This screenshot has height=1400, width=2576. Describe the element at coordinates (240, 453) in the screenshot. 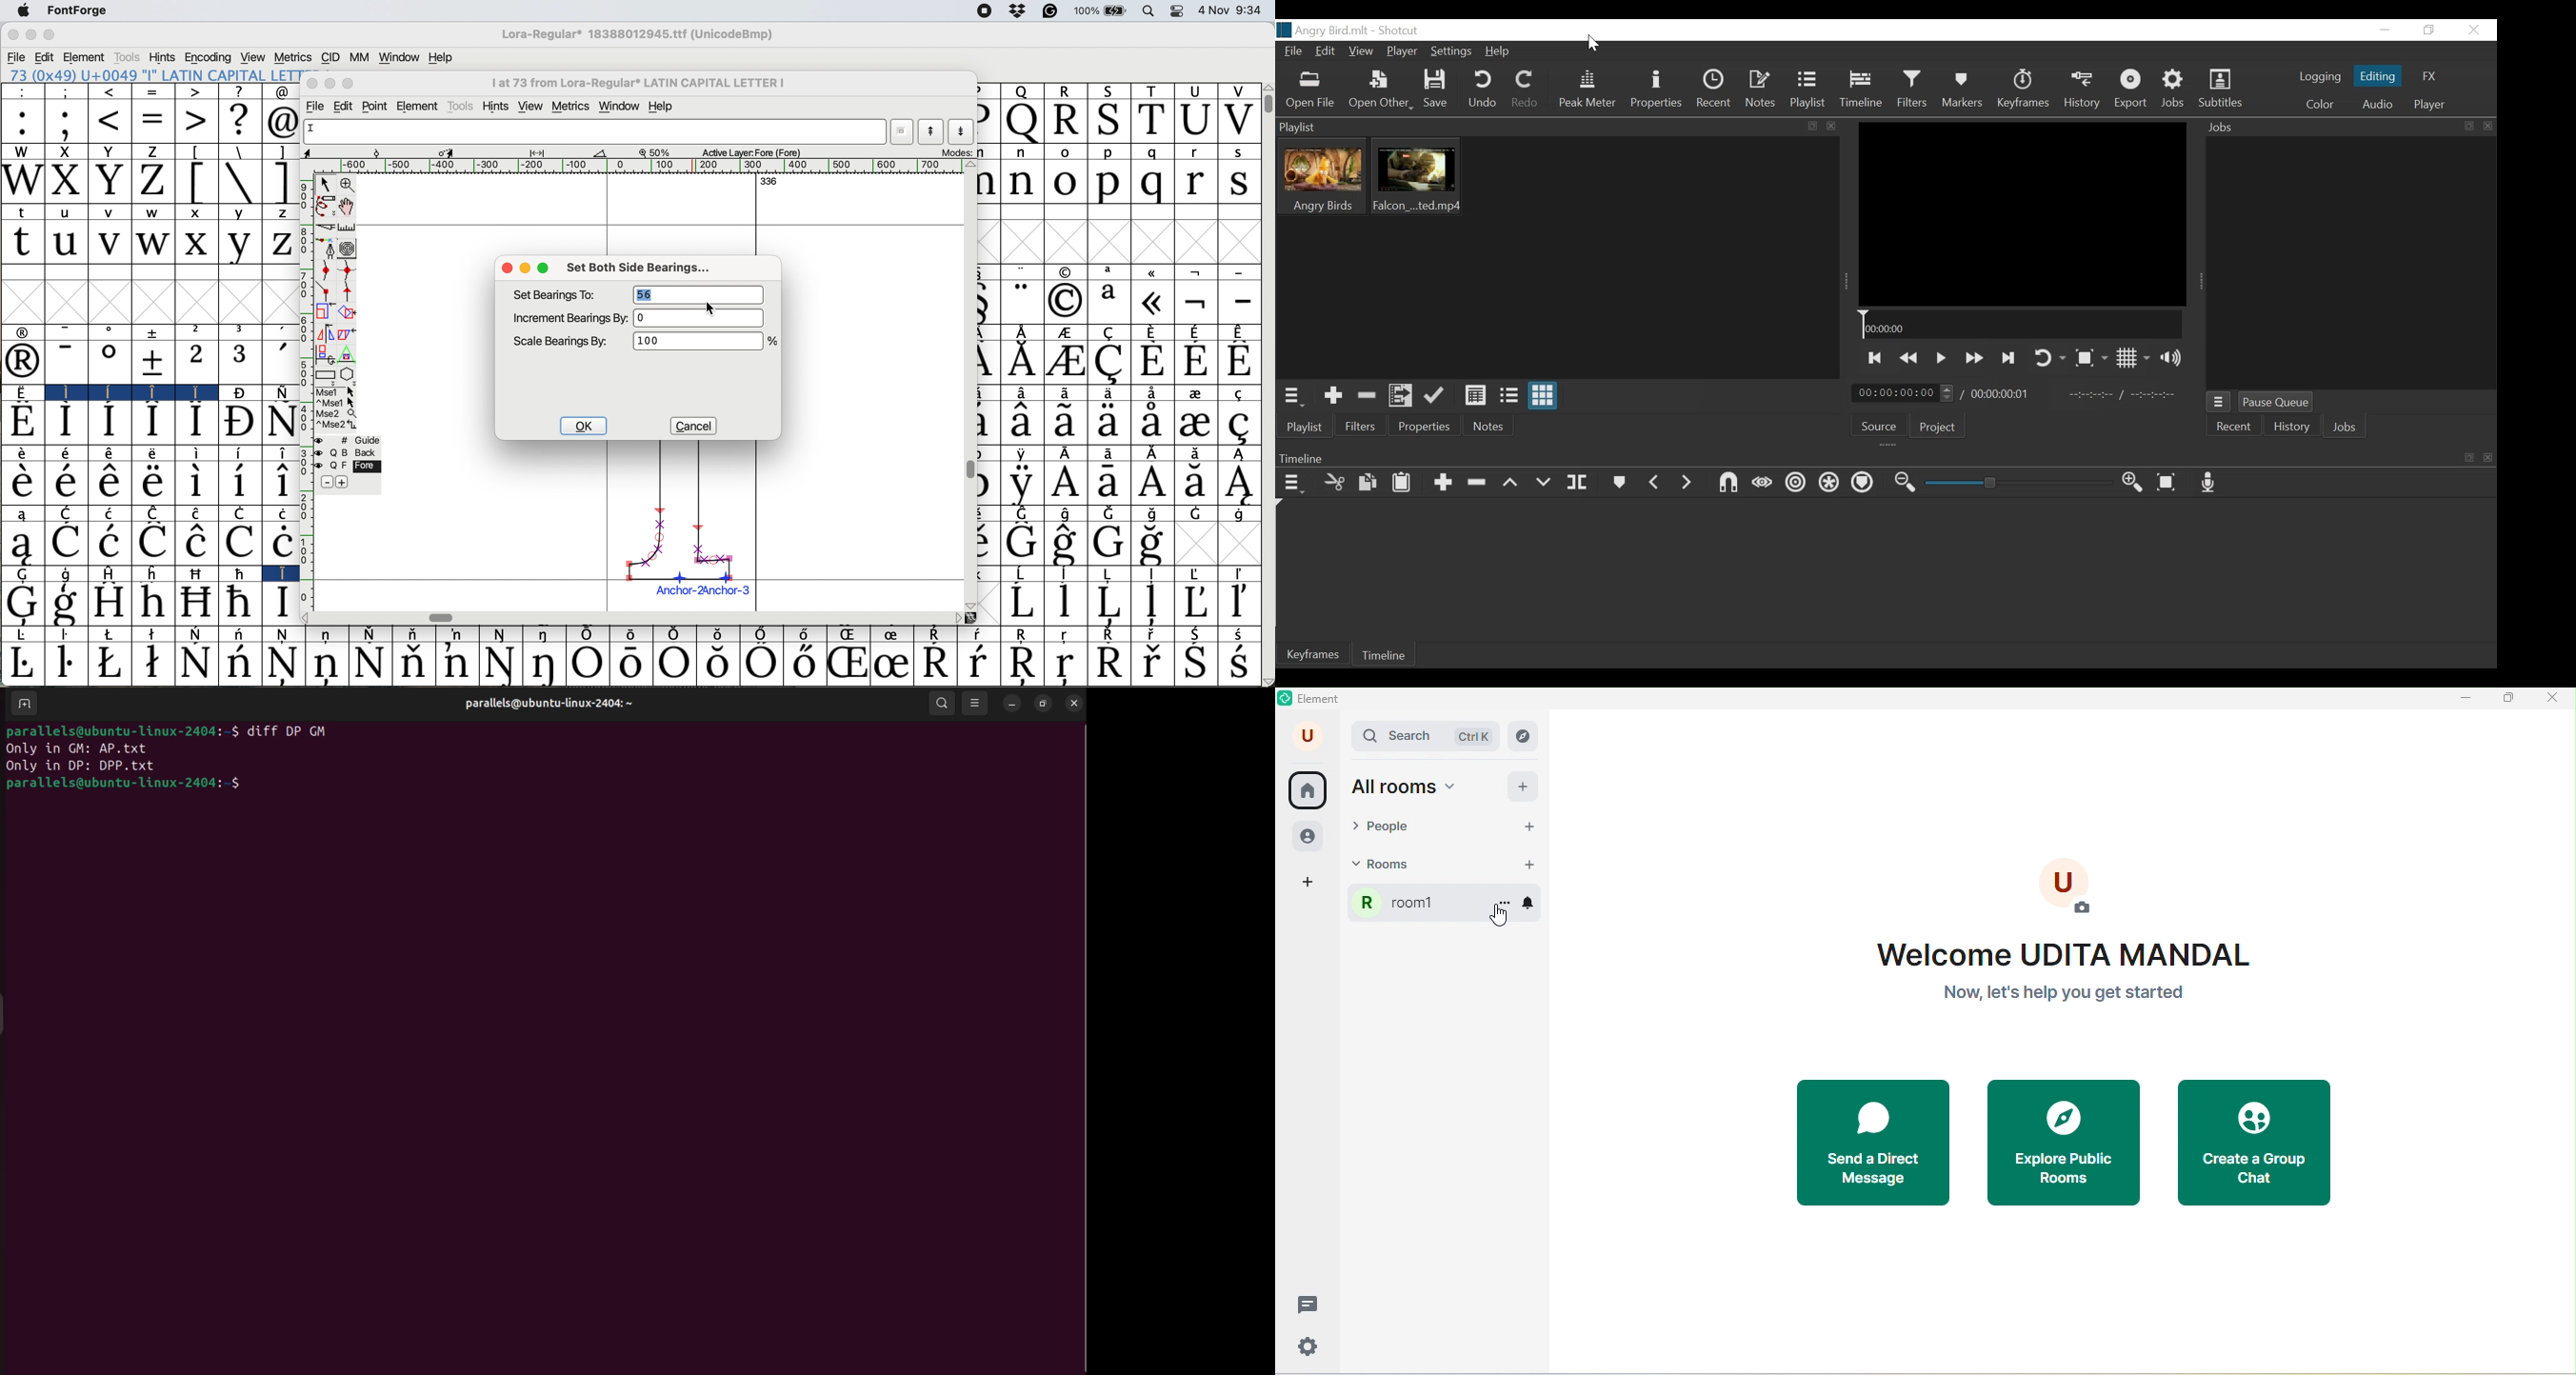

I see `Symbol` at that location.